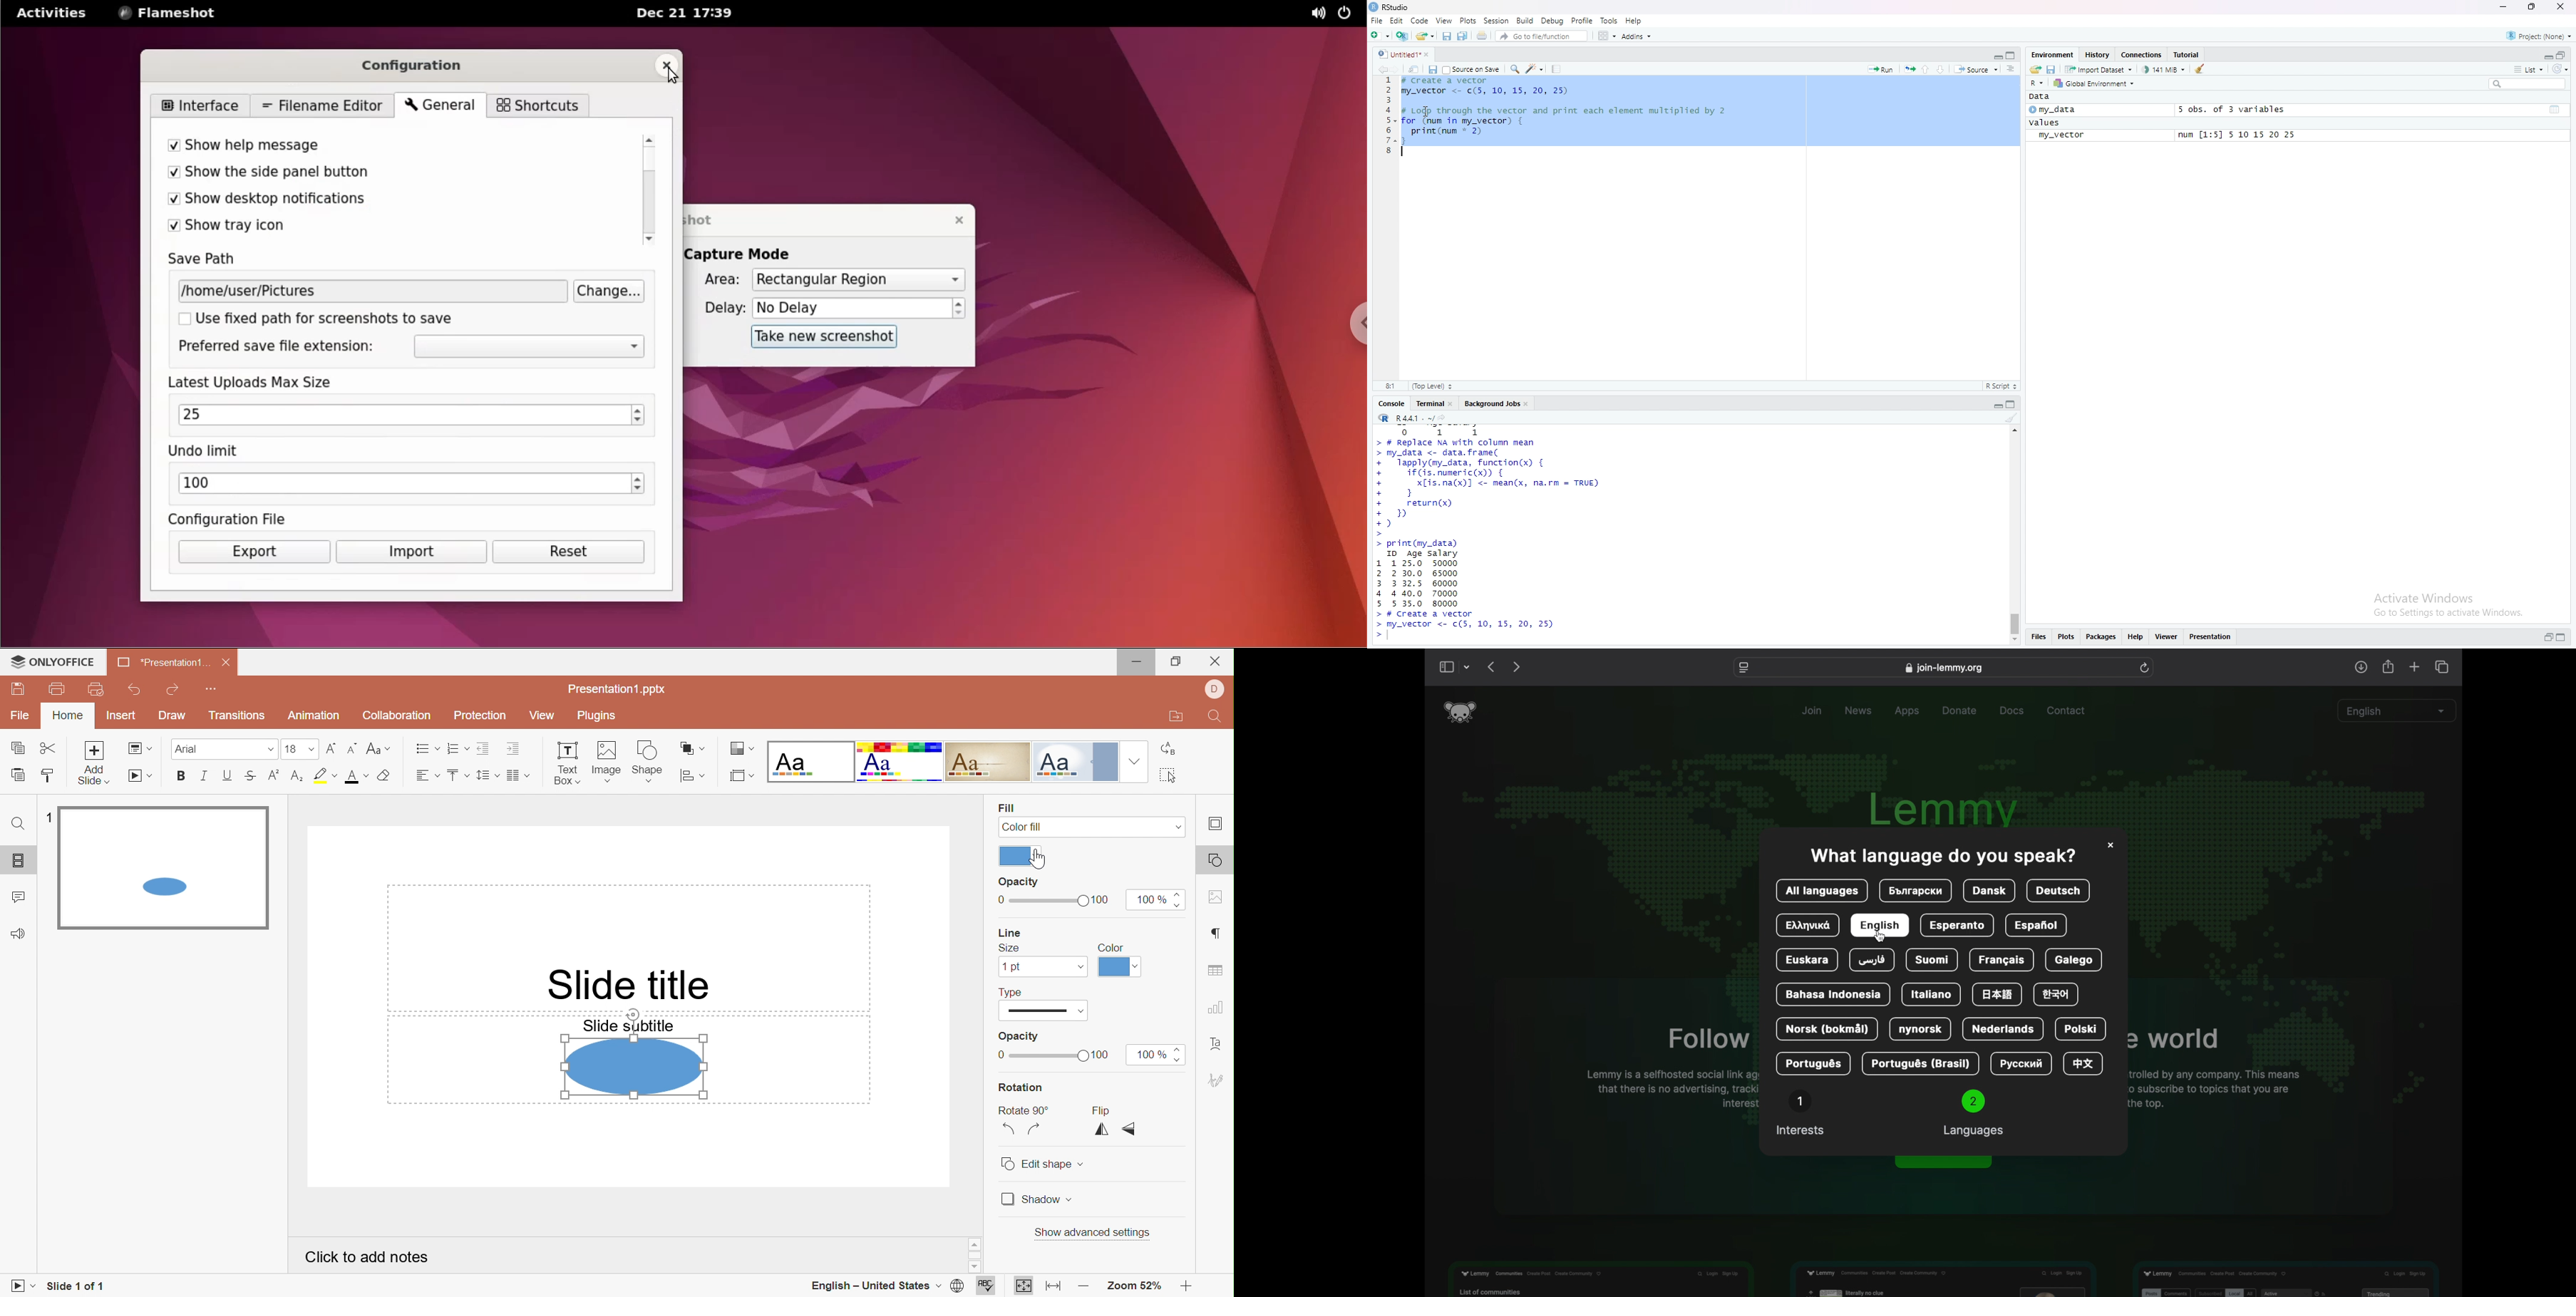 The height and width of the screenshot is (1316, 2576). What do you see at coordinates (1943, 69) in the screenshot?
I see `go to next section` at bounding box center [1943, 69].